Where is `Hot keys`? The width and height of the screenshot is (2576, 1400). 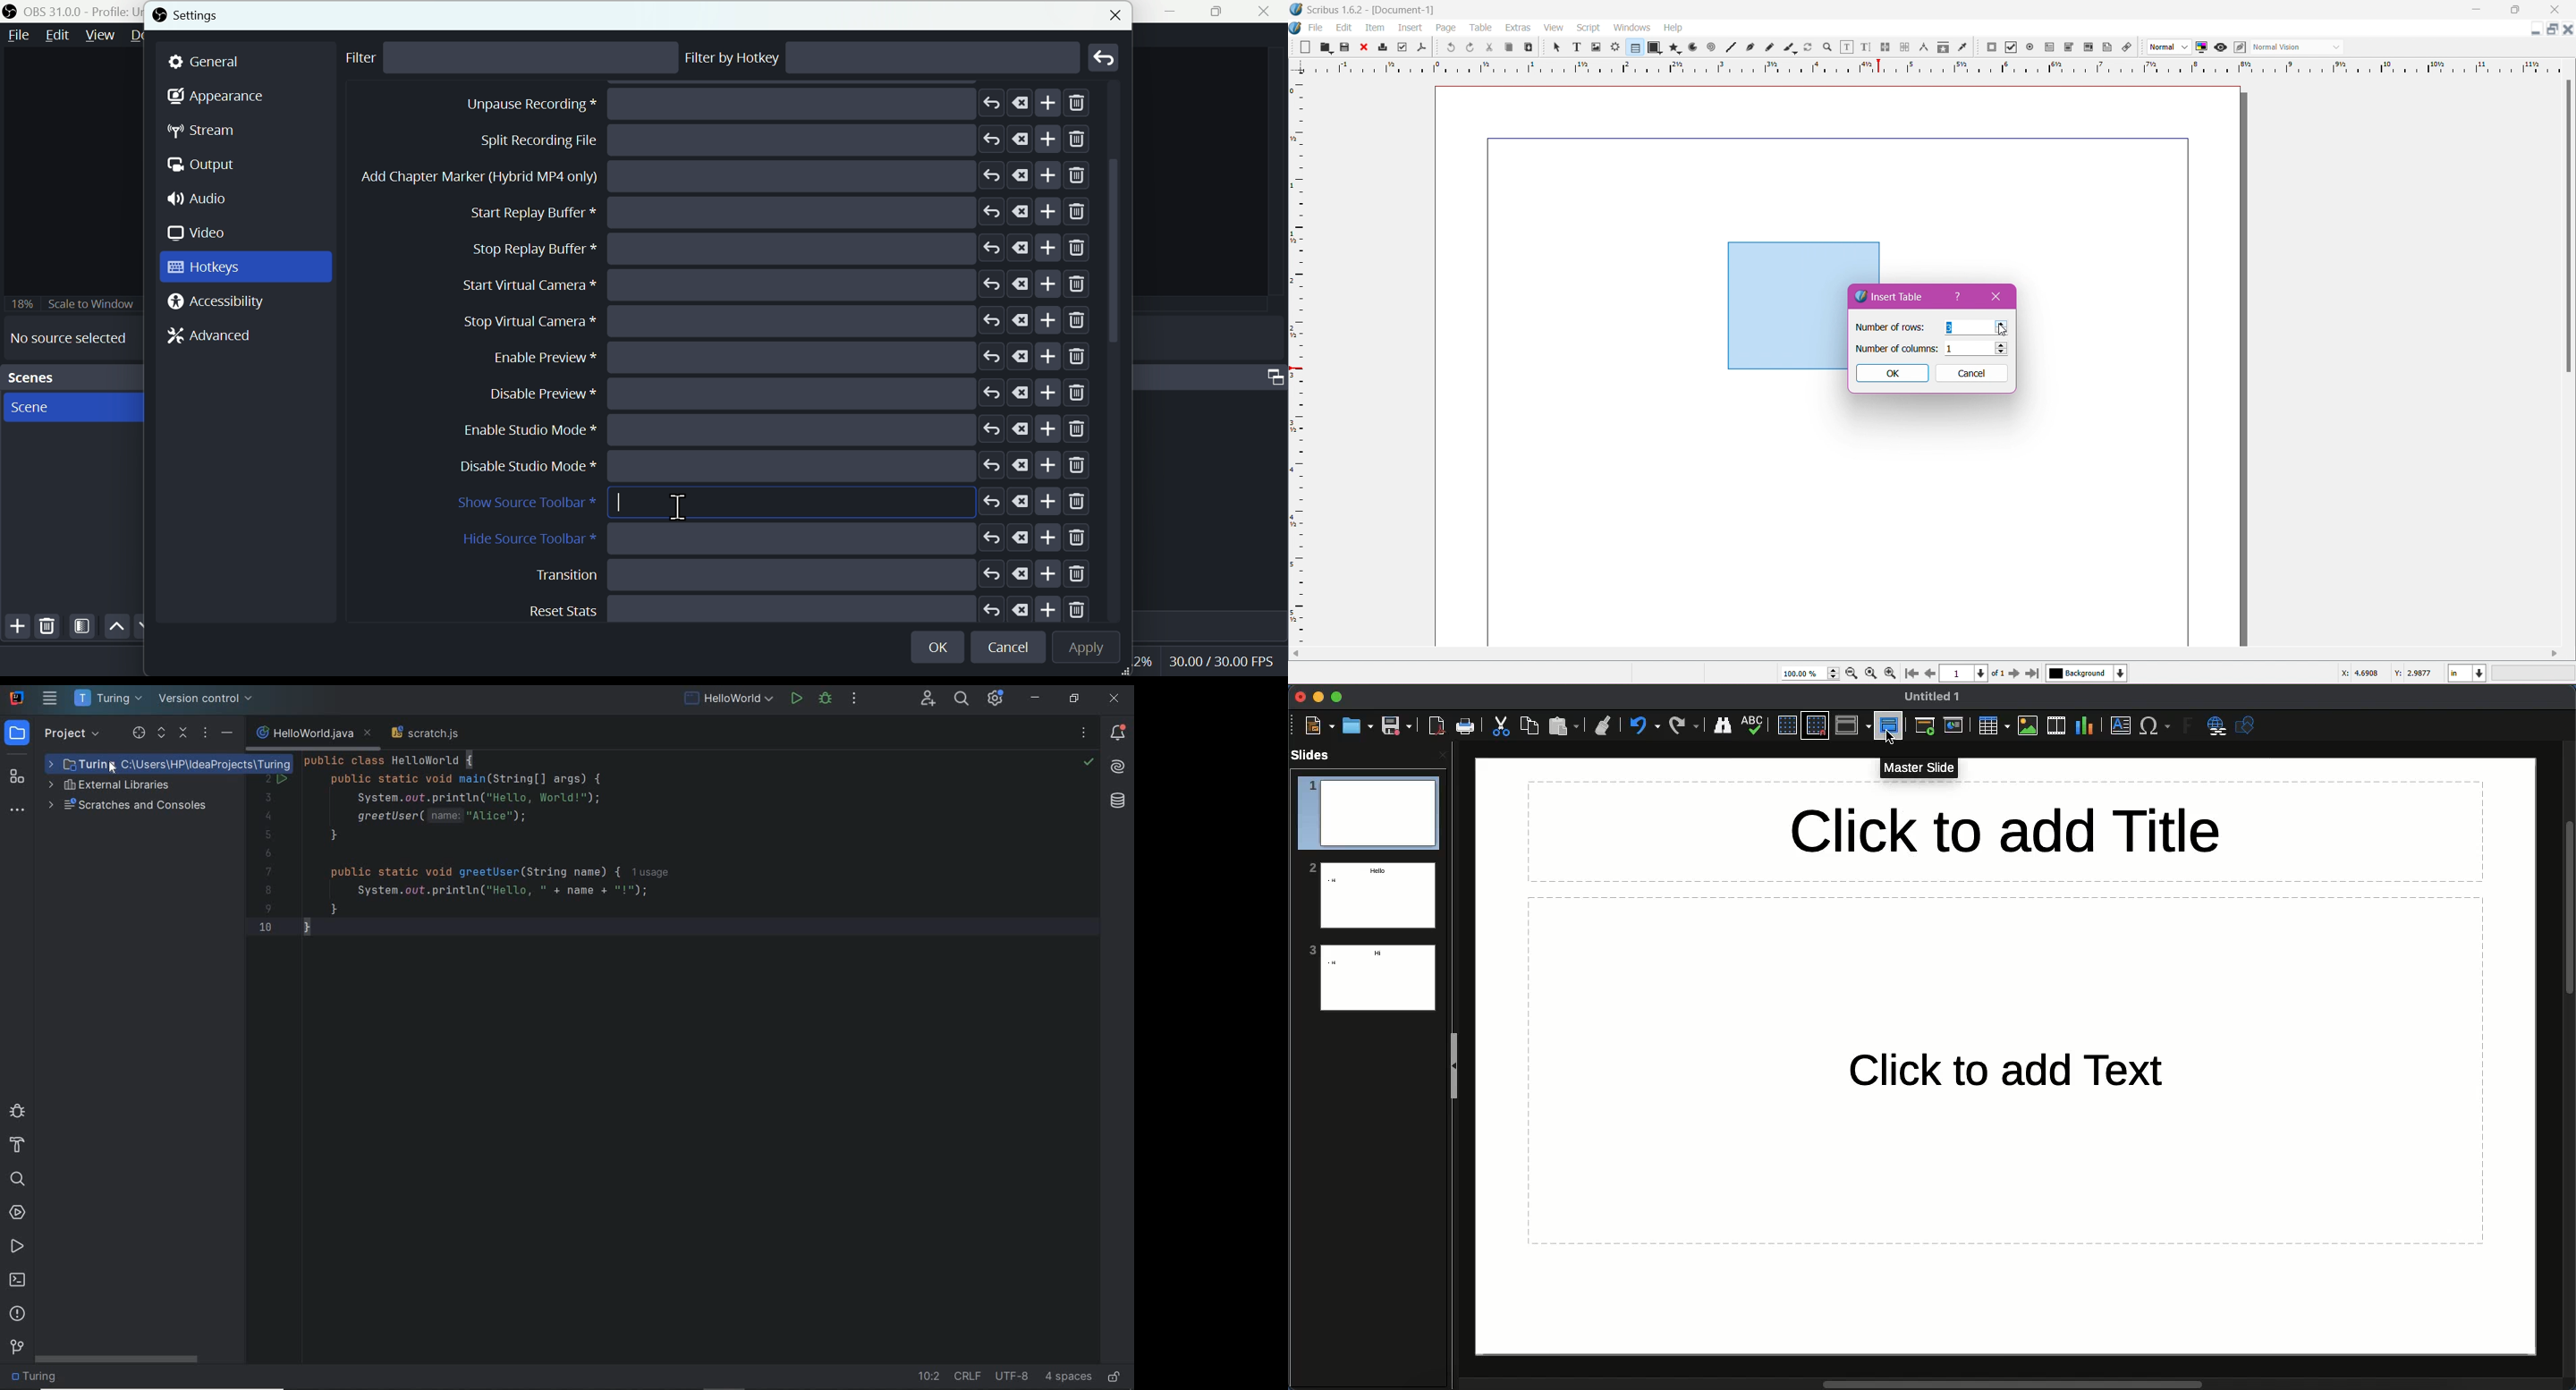
Hot keys is located at coordinates (246, 267).